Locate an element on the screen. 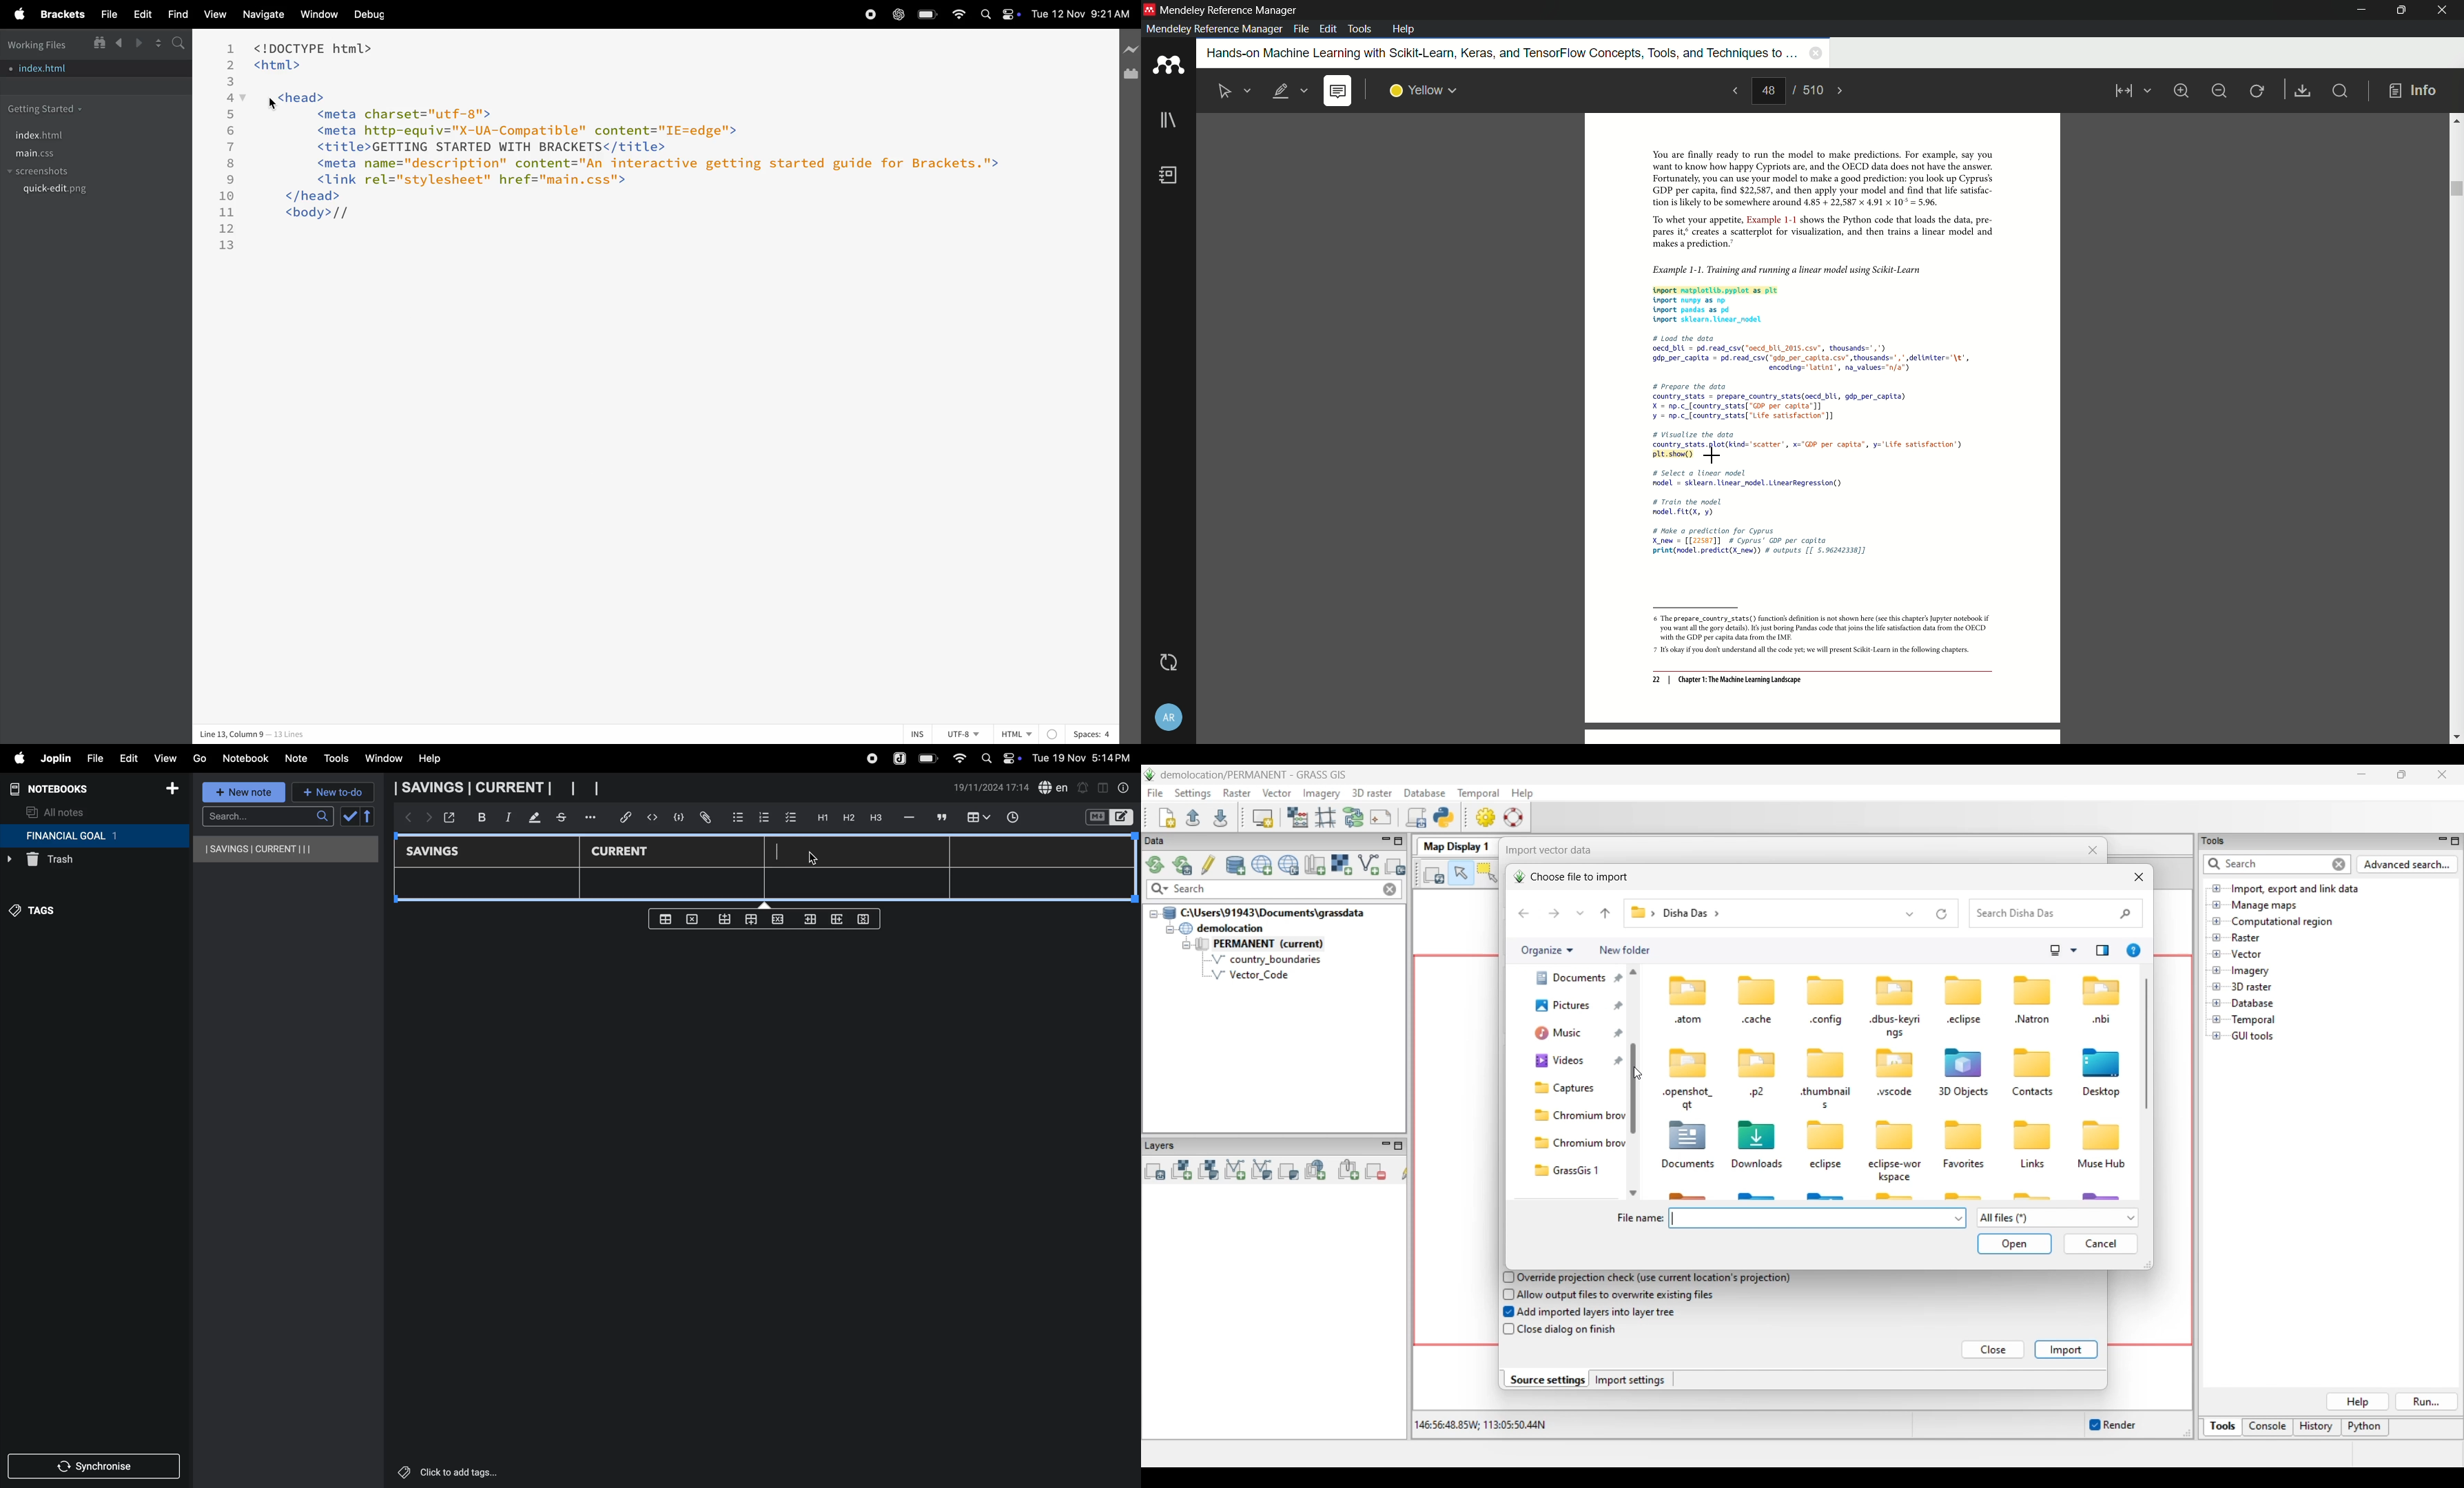  chatgpt is located at coordinates (896, 14).